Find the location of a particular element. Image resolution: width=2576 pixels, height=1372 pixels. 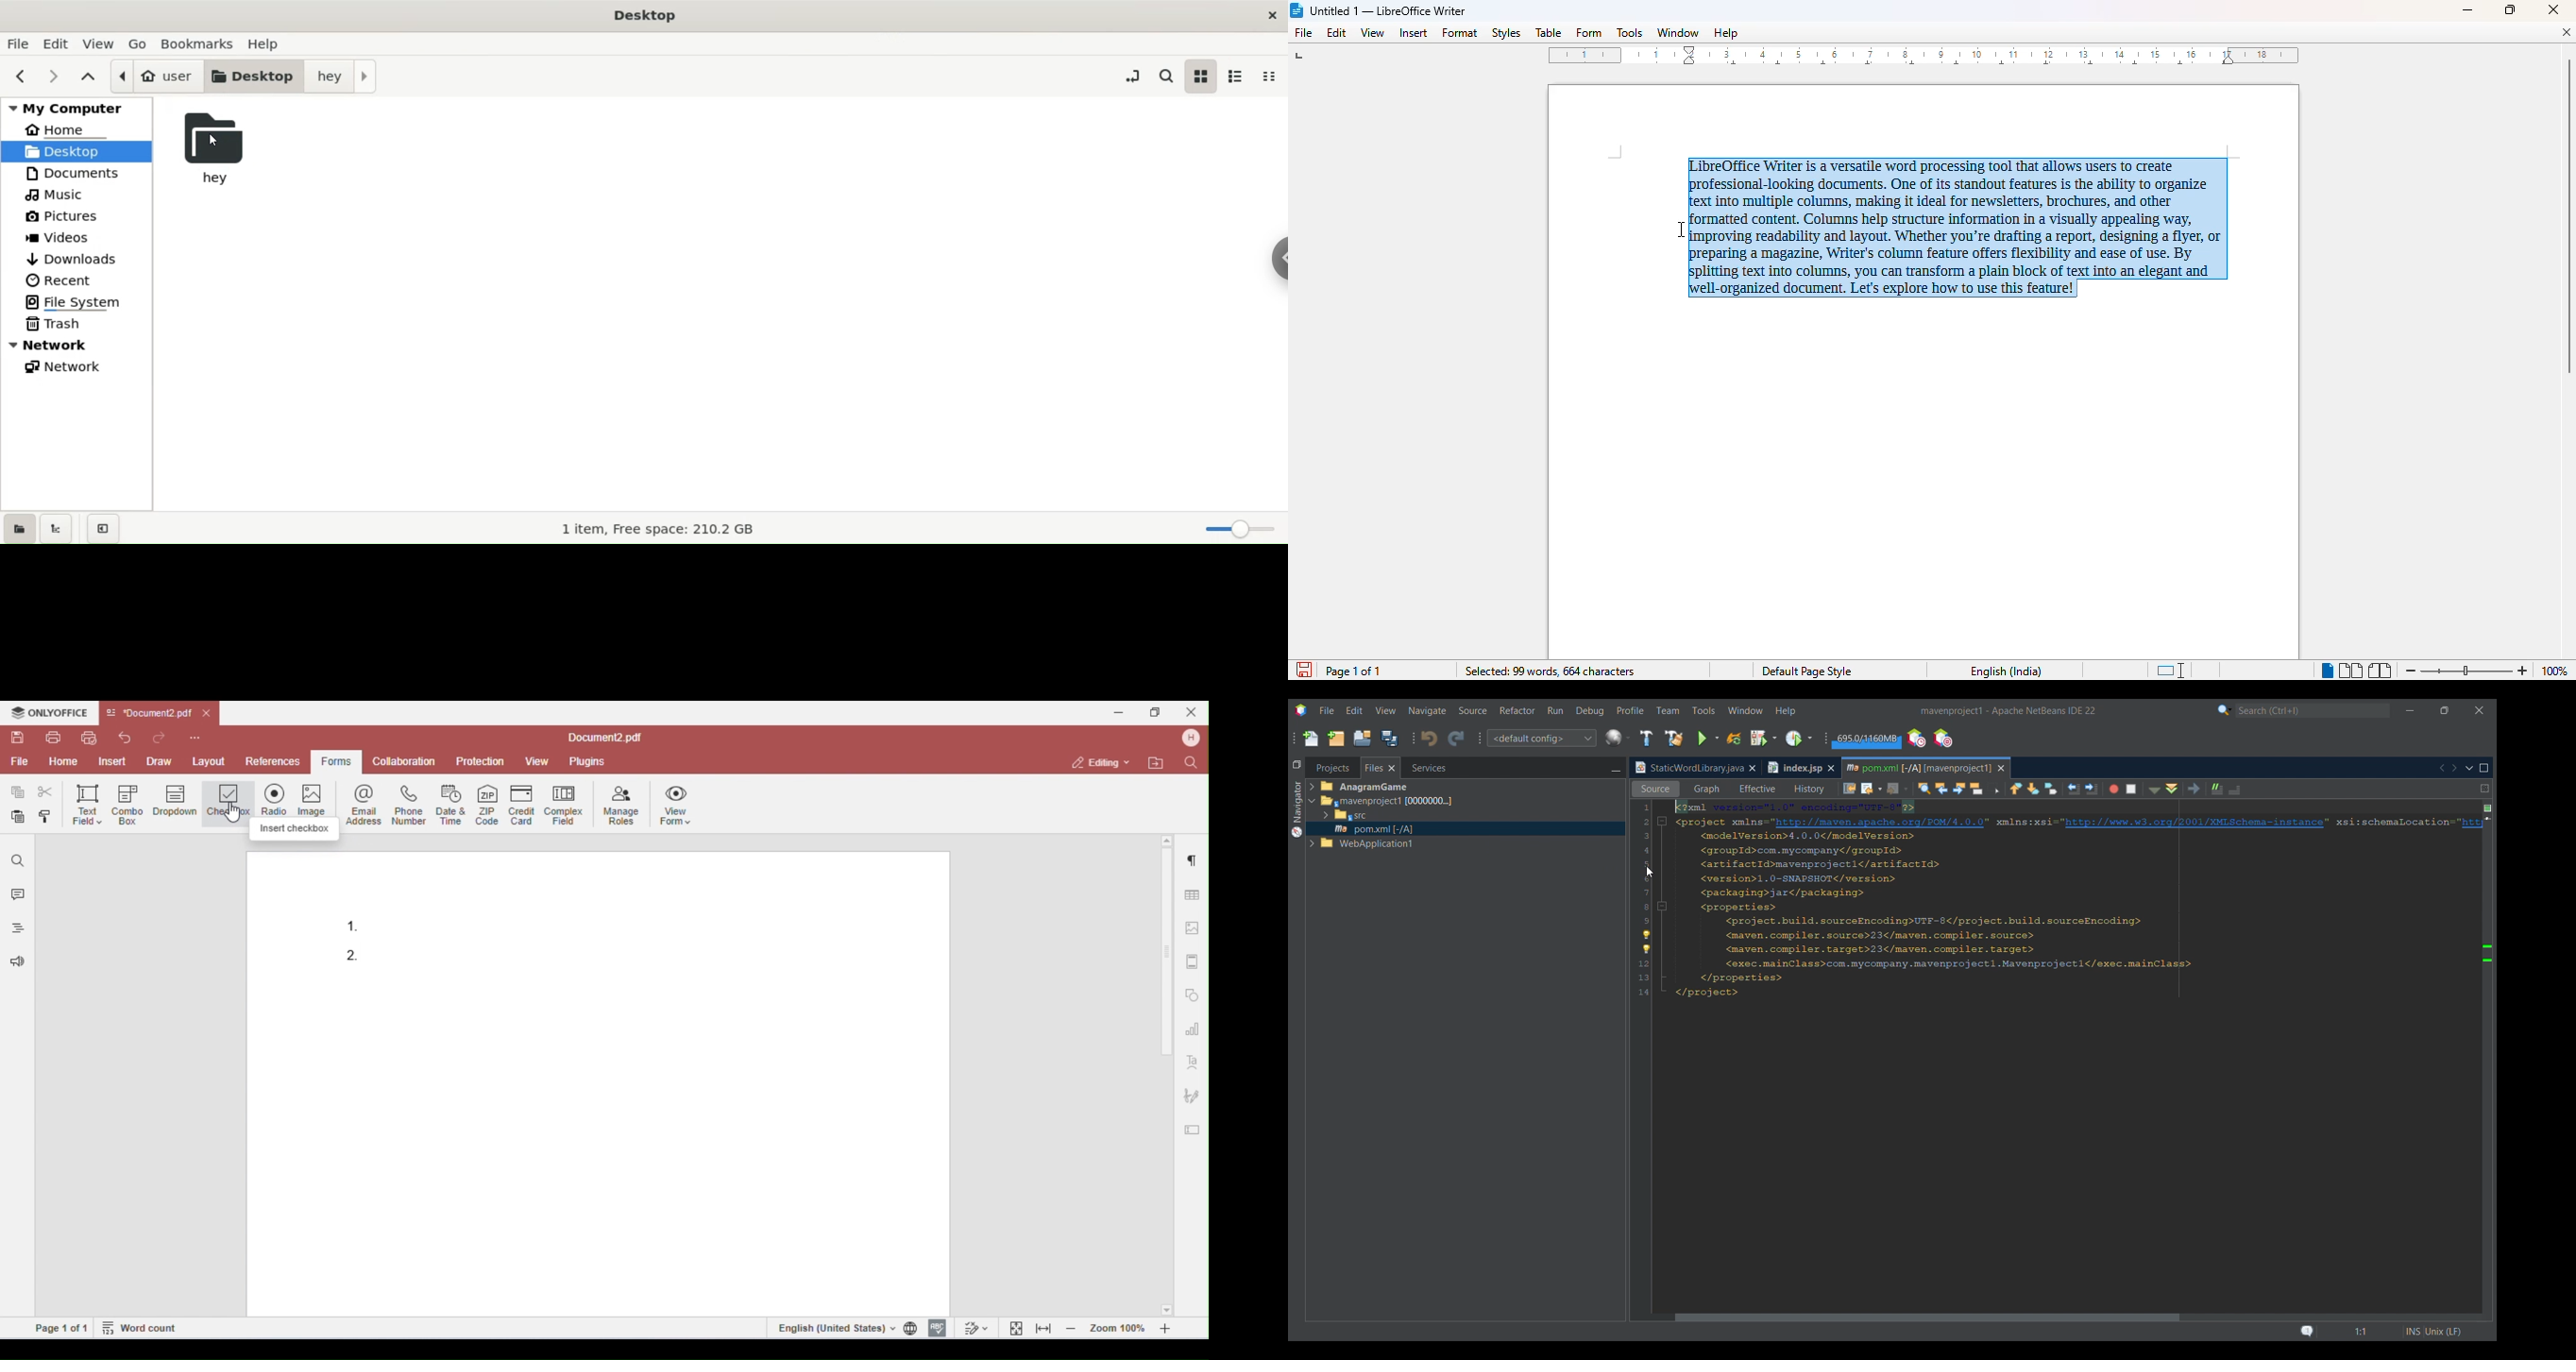

Convert to release option for strict compatibility checks is located at coordinates (1646, 943).